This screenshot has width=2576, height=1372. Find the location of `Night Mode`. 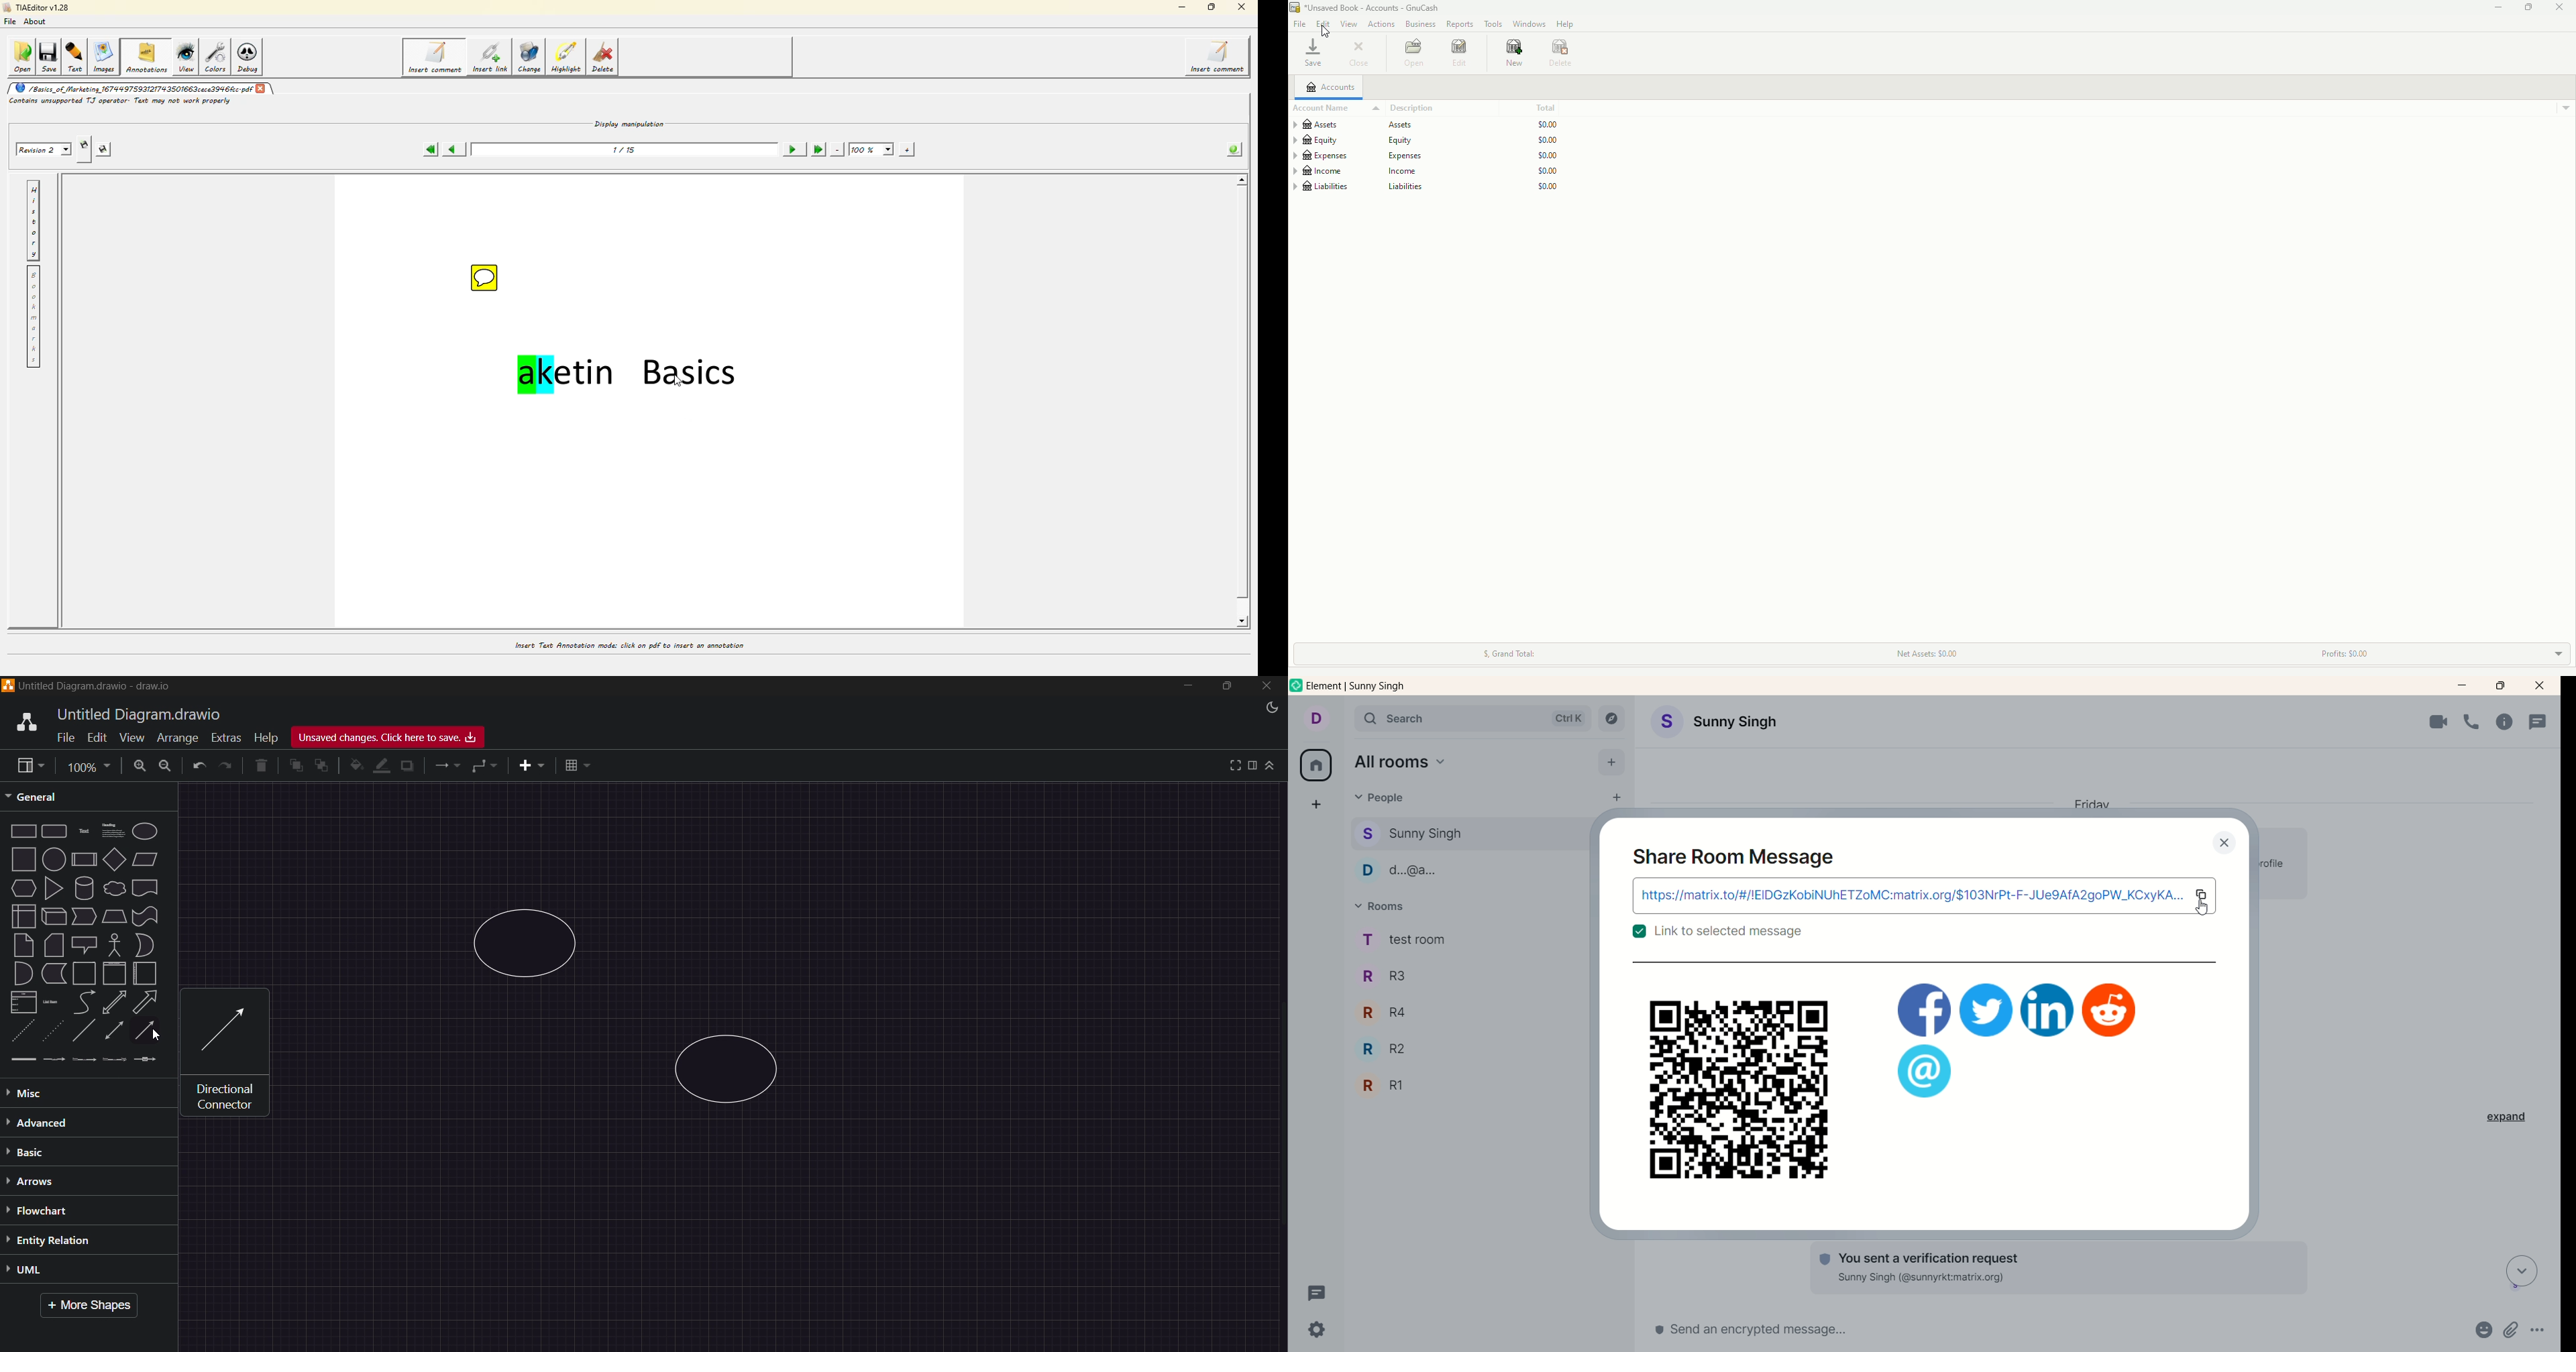

Night Mode is located at coordinates (1264, 708).